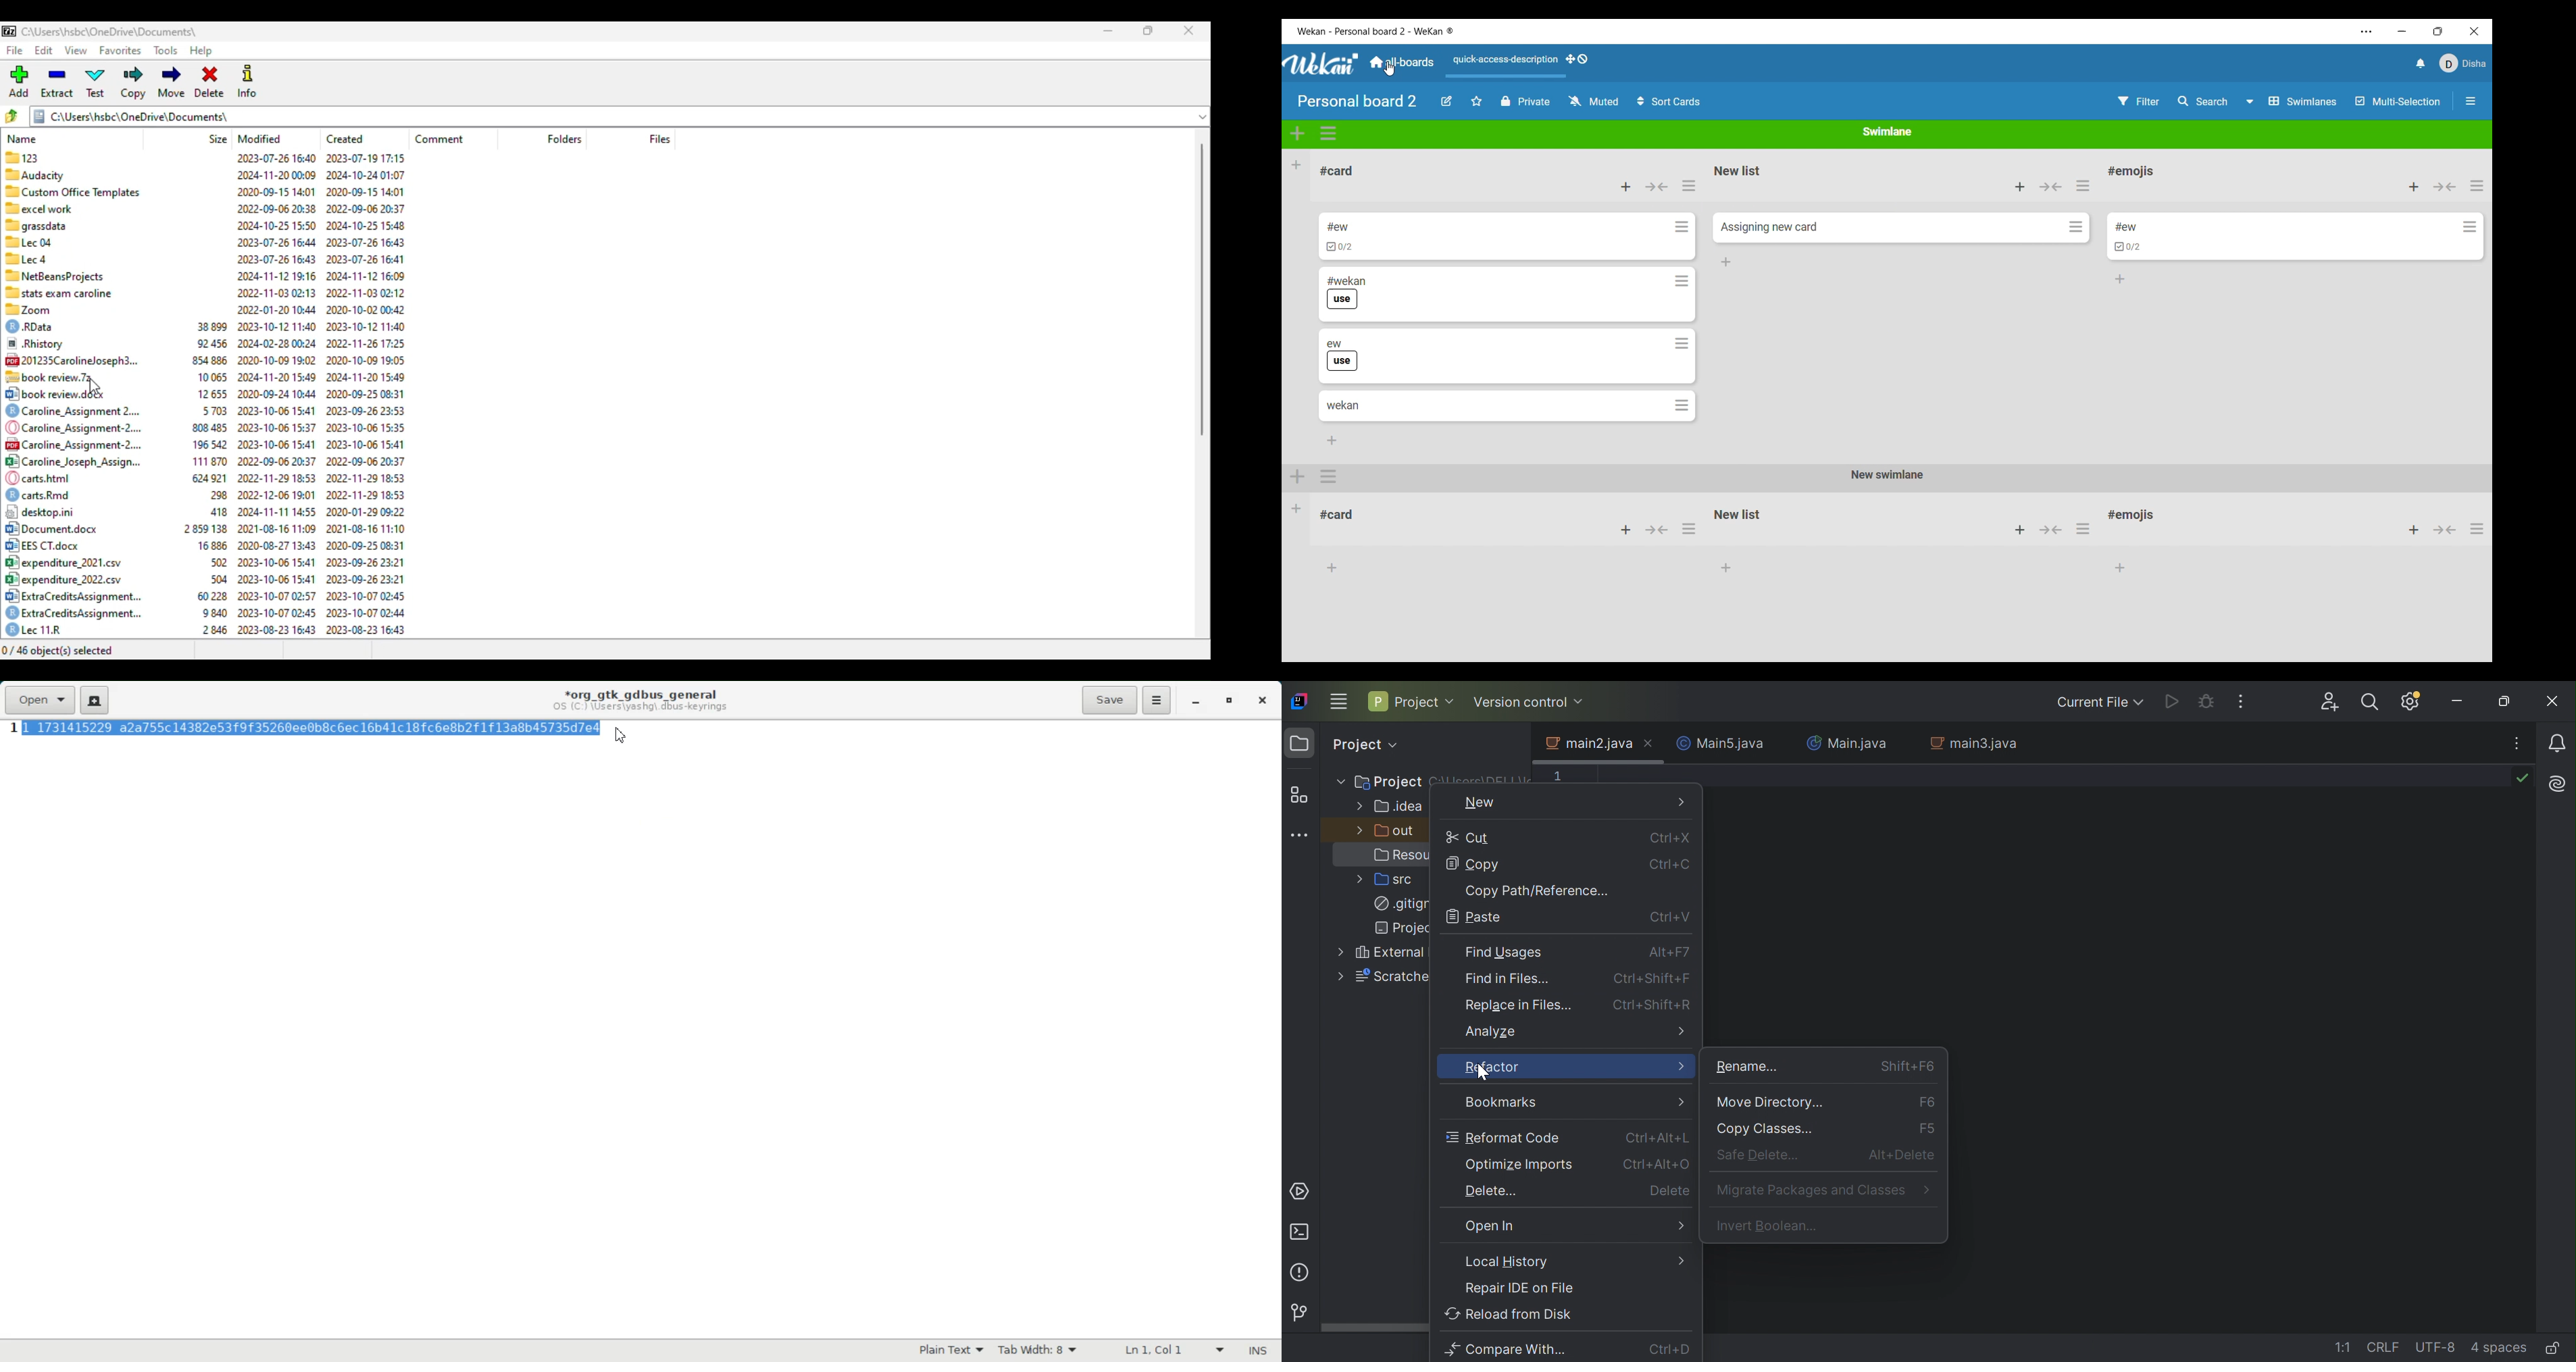 The width and height of the screenshot is (2576, 1372). Describe the element at coordinates (2475, 32) in the screenshot. I see `Close interface` at that location.